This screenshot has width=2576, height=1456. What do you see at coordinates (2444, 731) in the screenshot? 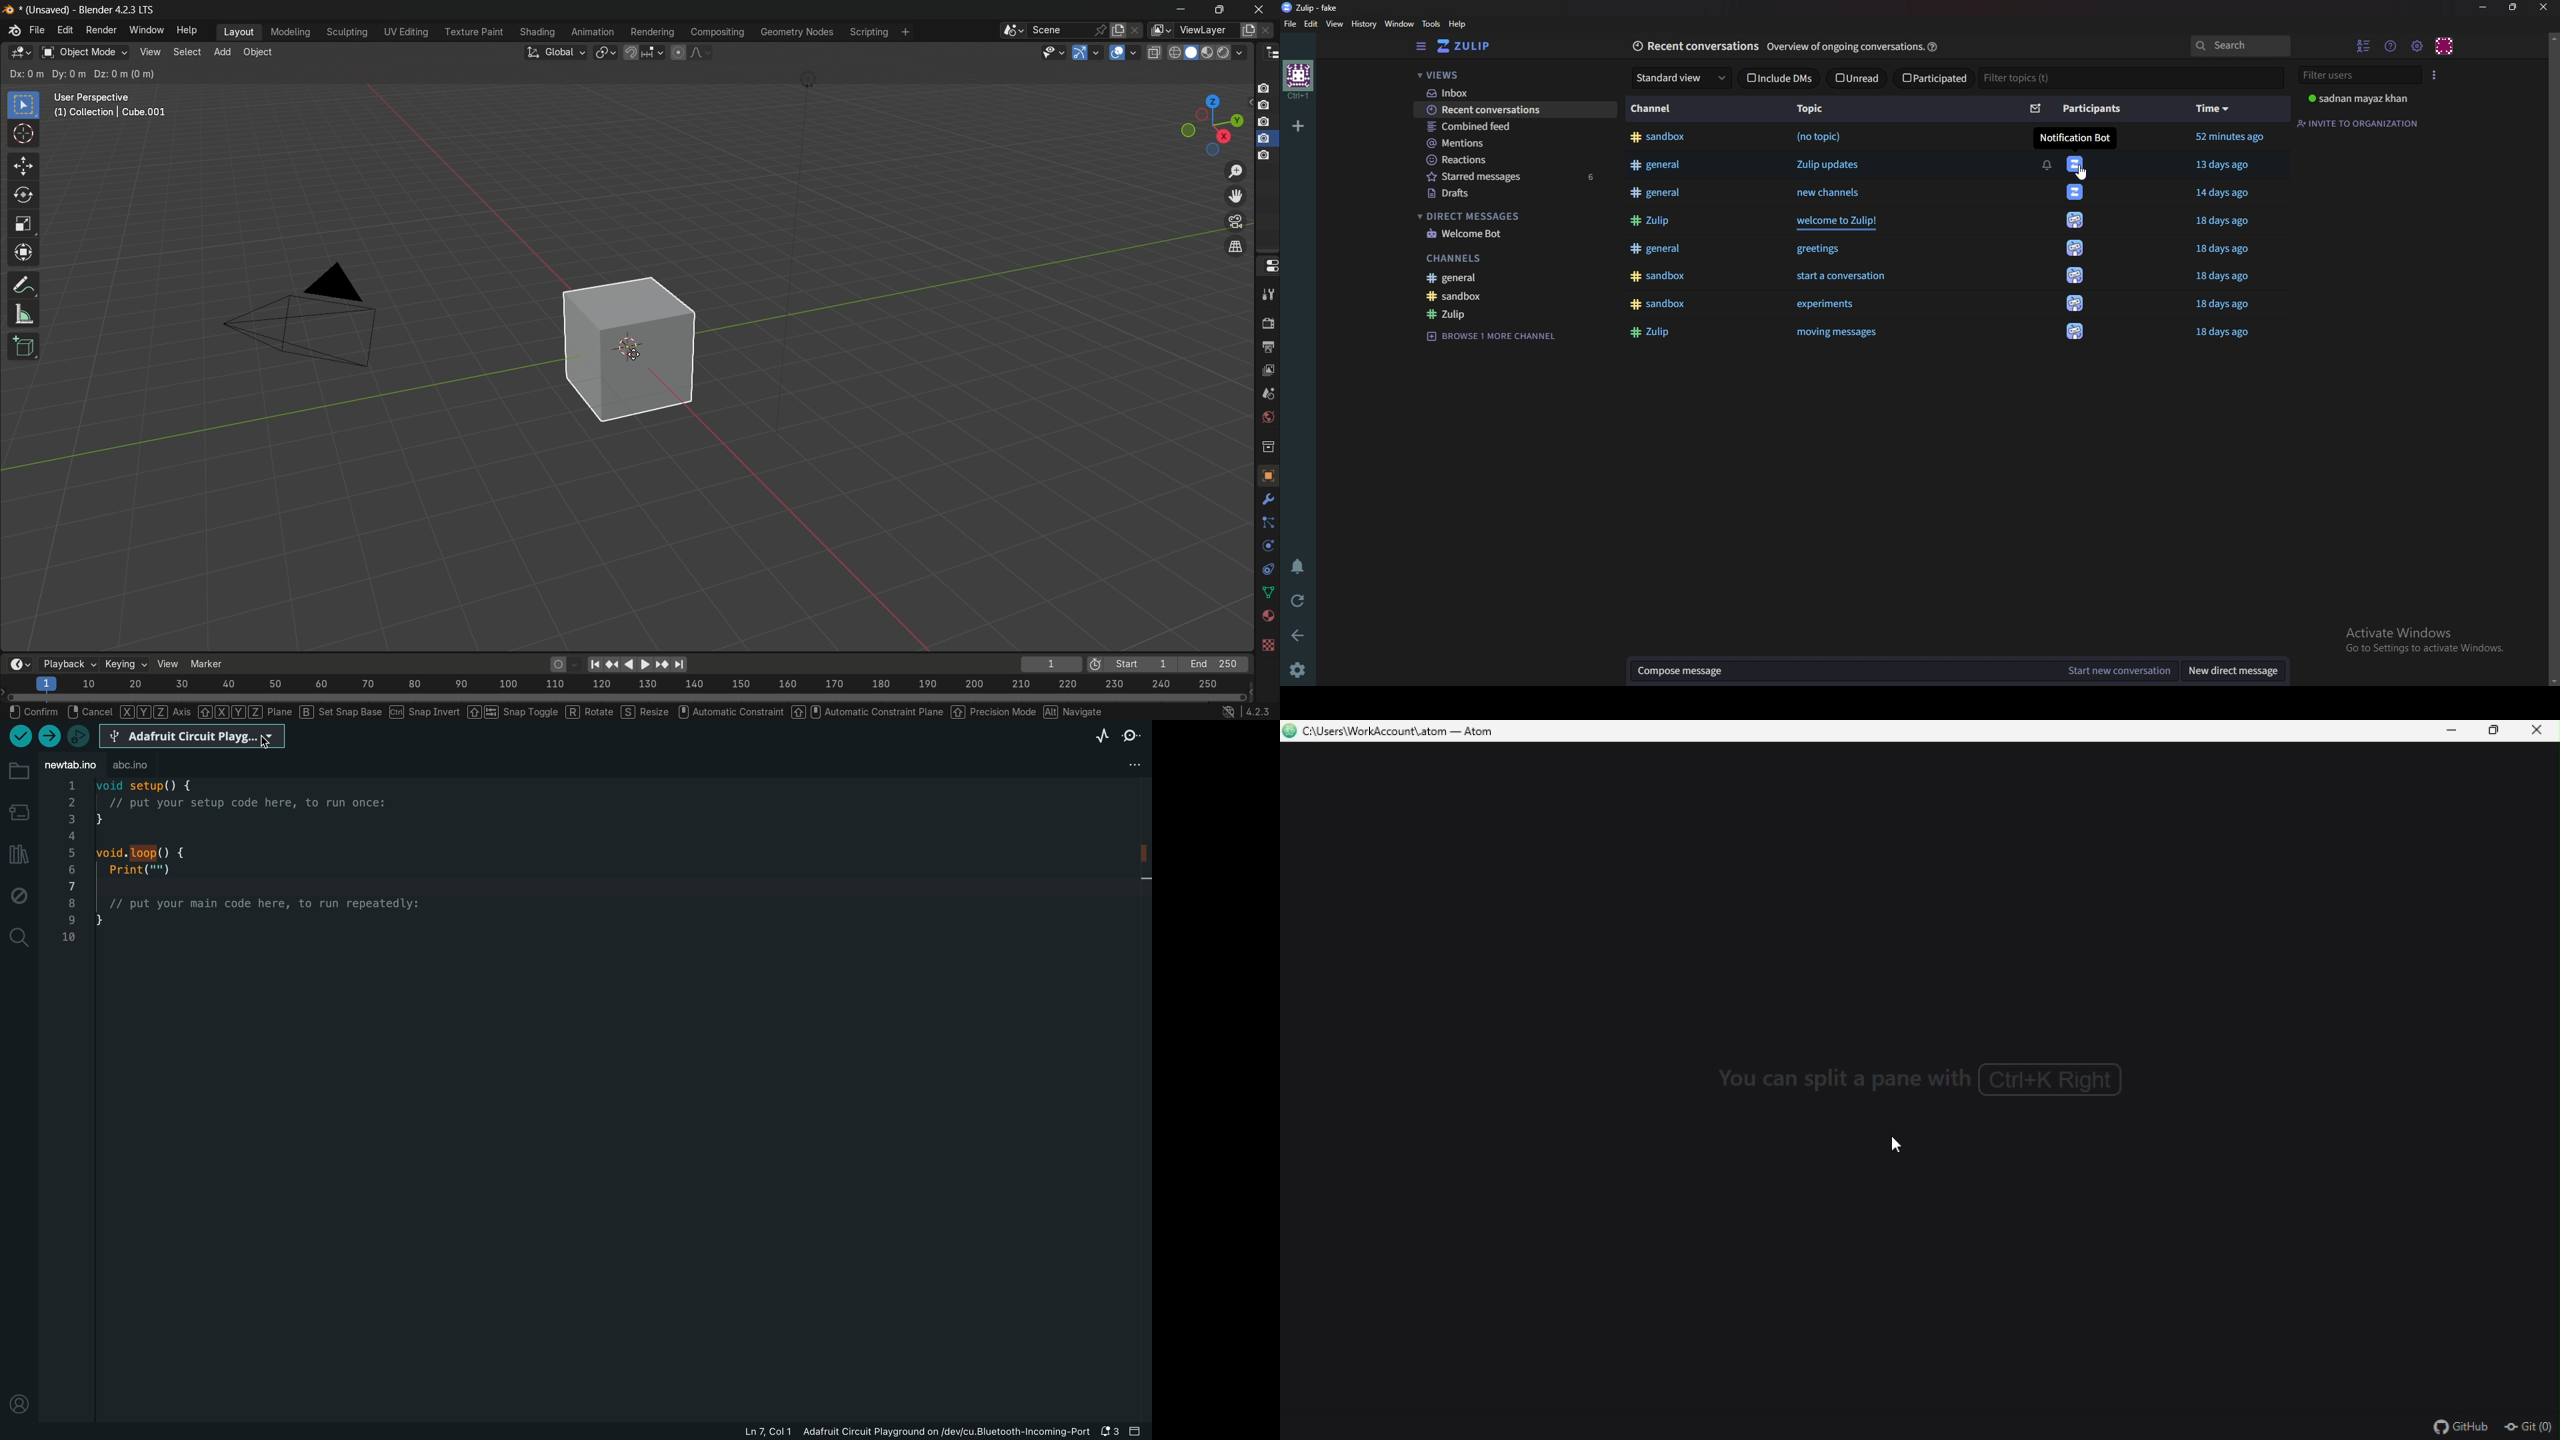
I see `Minimize` at bounding box center [2444, 731].